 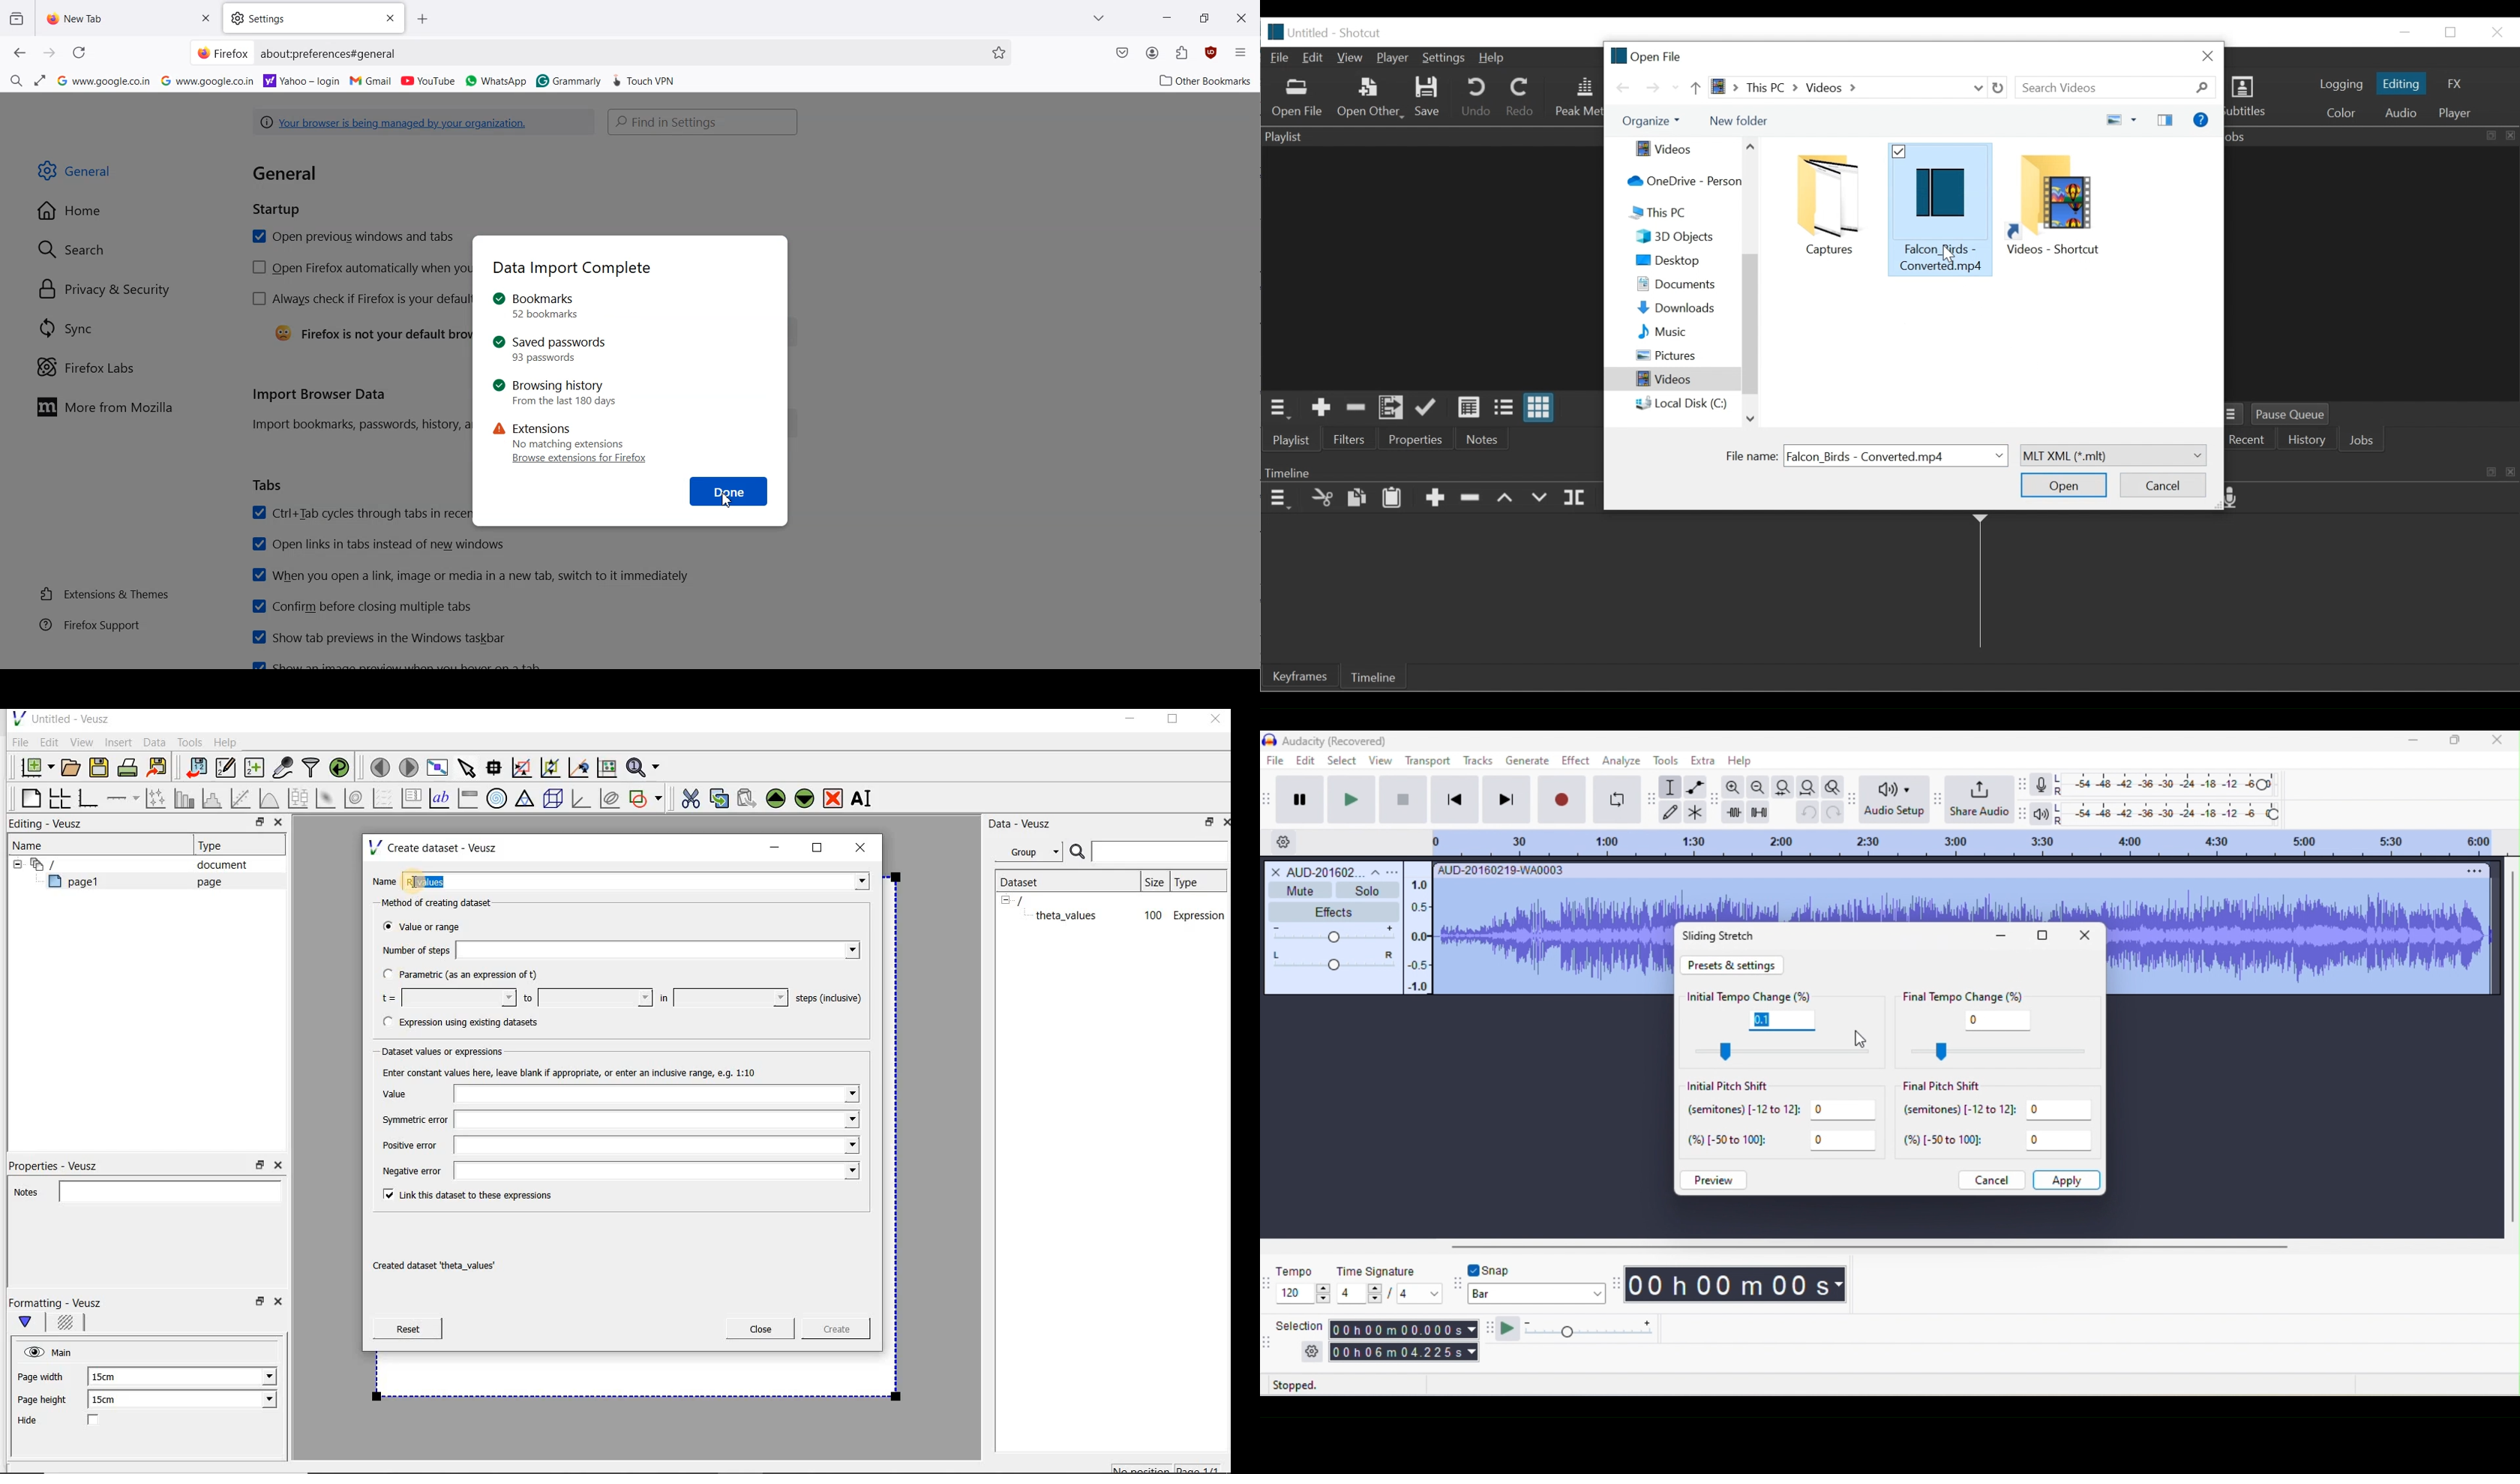 I want to click on Effects, so click(x=1328, y=912).